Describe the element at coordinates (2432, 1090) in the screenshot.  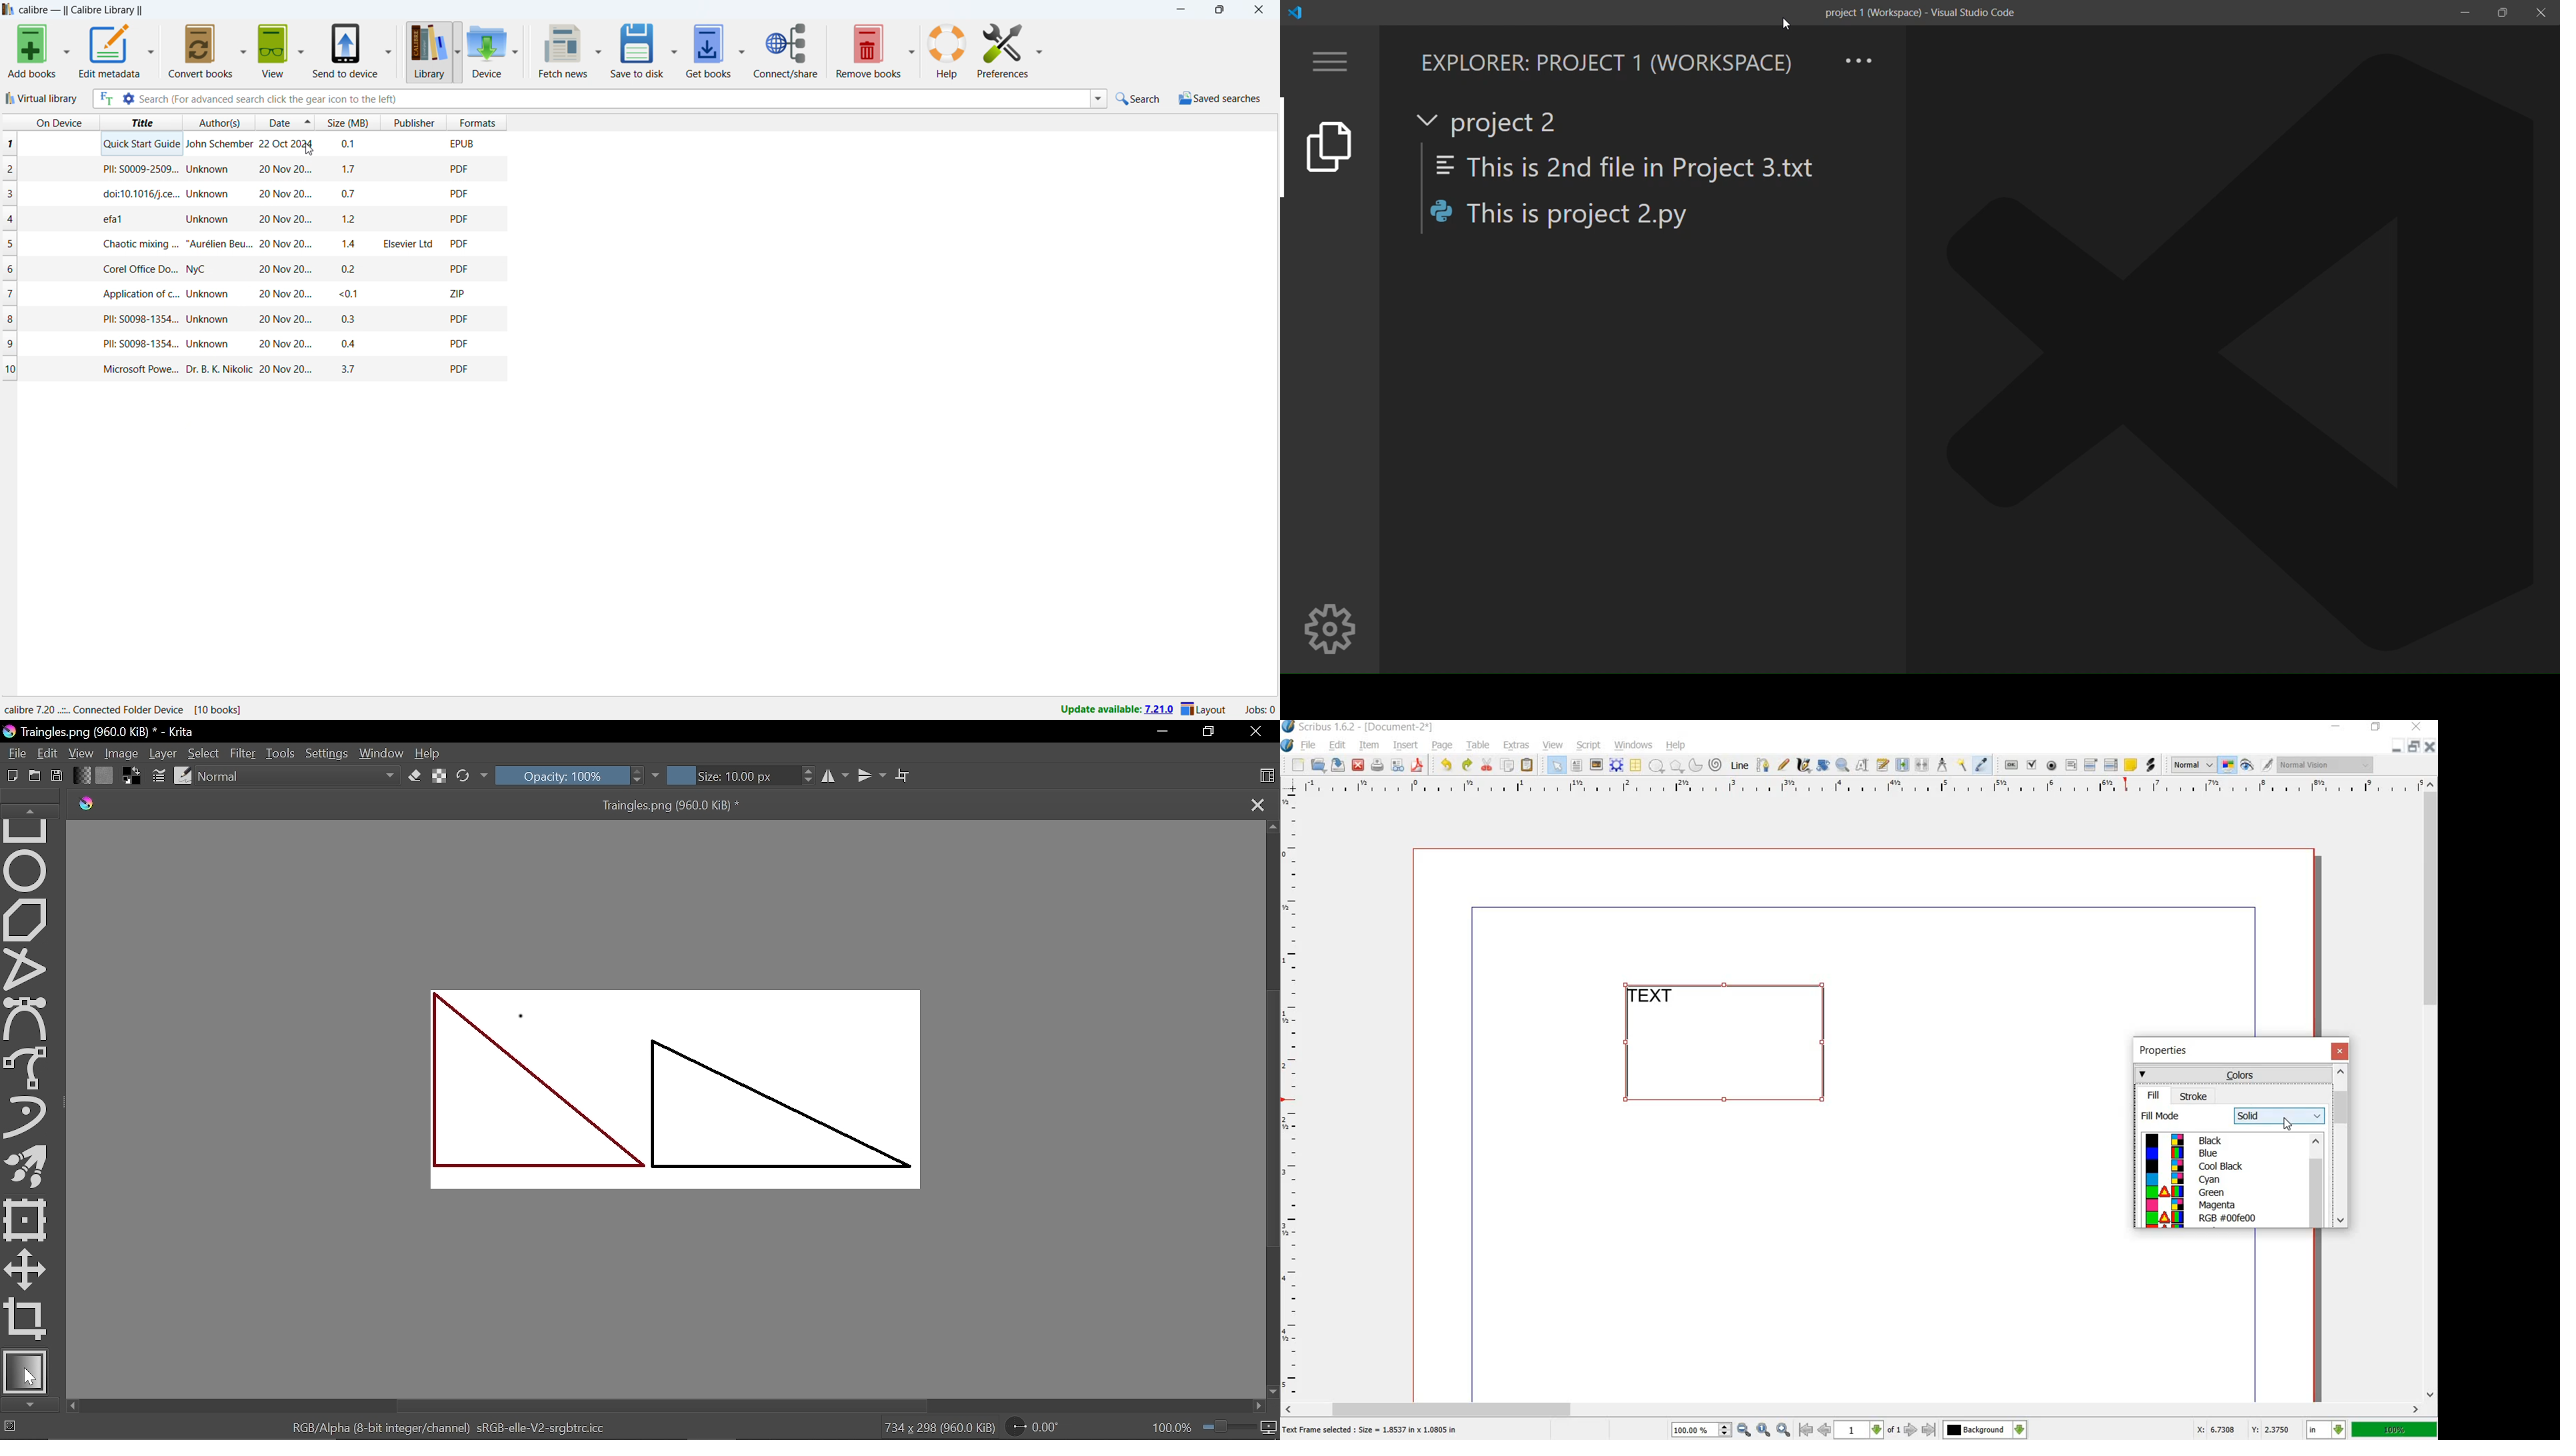
I see `scroll bar` at that location.